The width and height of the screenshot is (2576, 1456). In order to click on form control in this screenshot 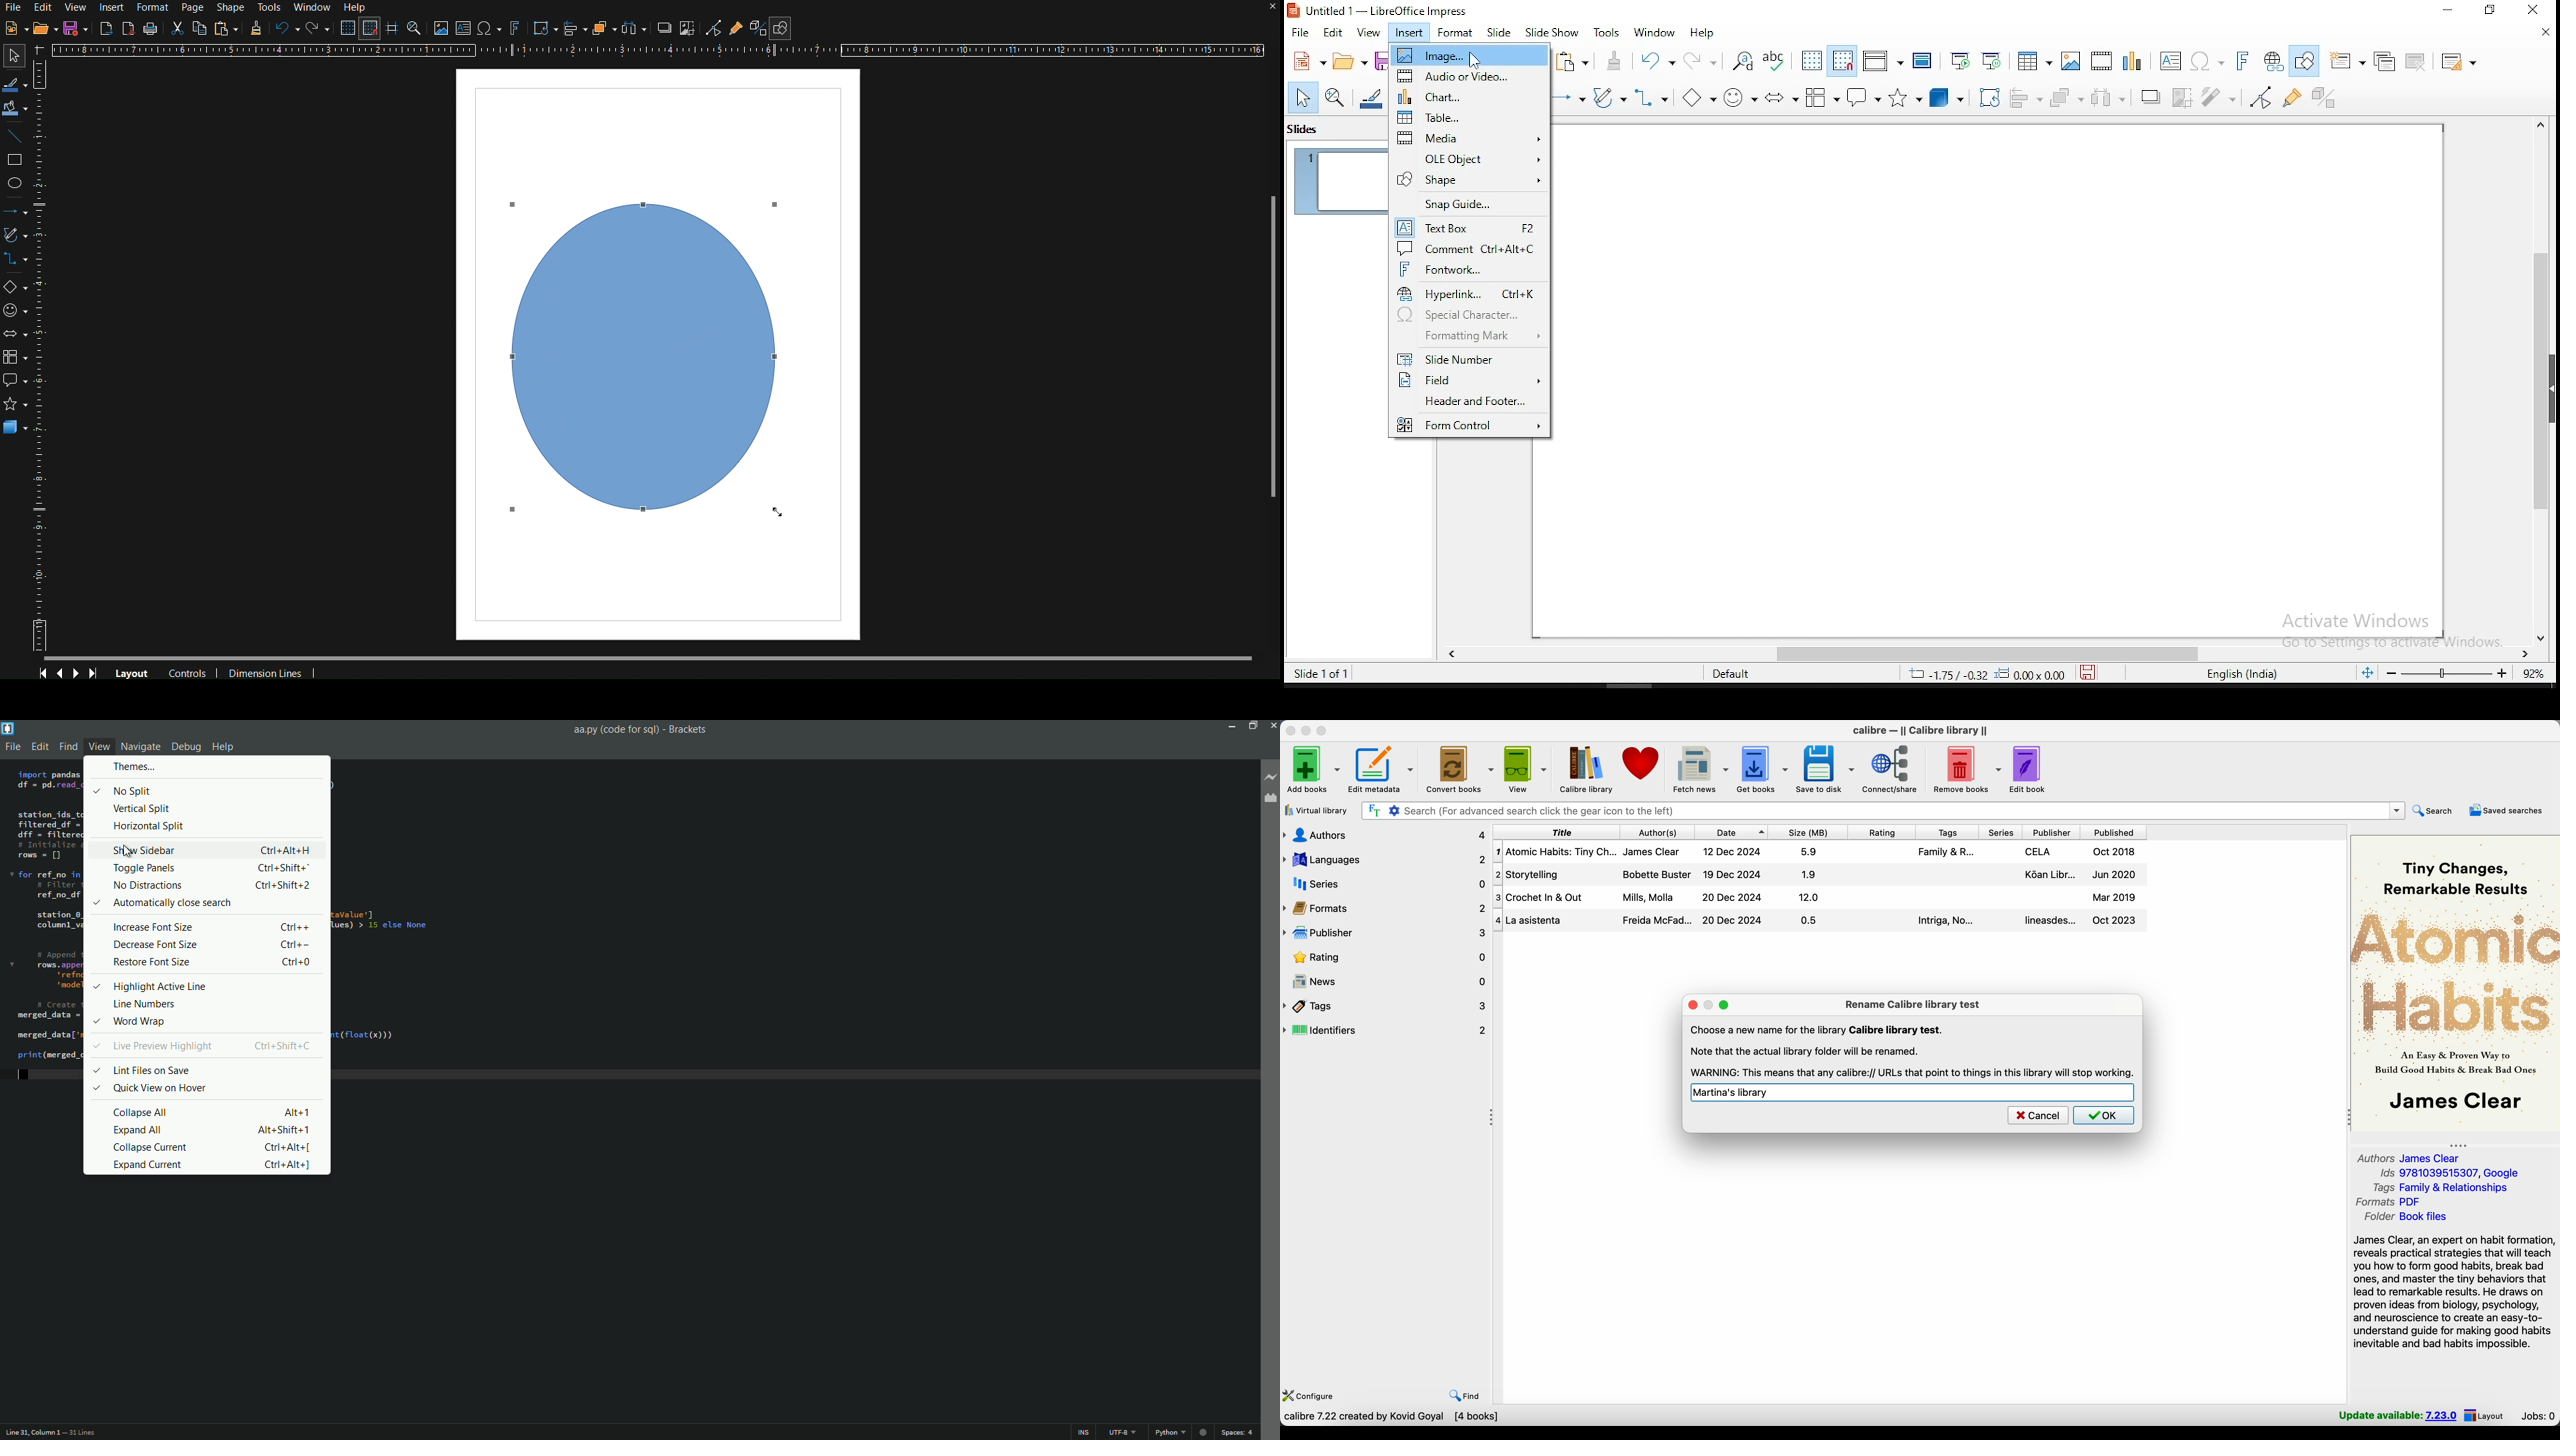, I will do `click(1471, 425)`.